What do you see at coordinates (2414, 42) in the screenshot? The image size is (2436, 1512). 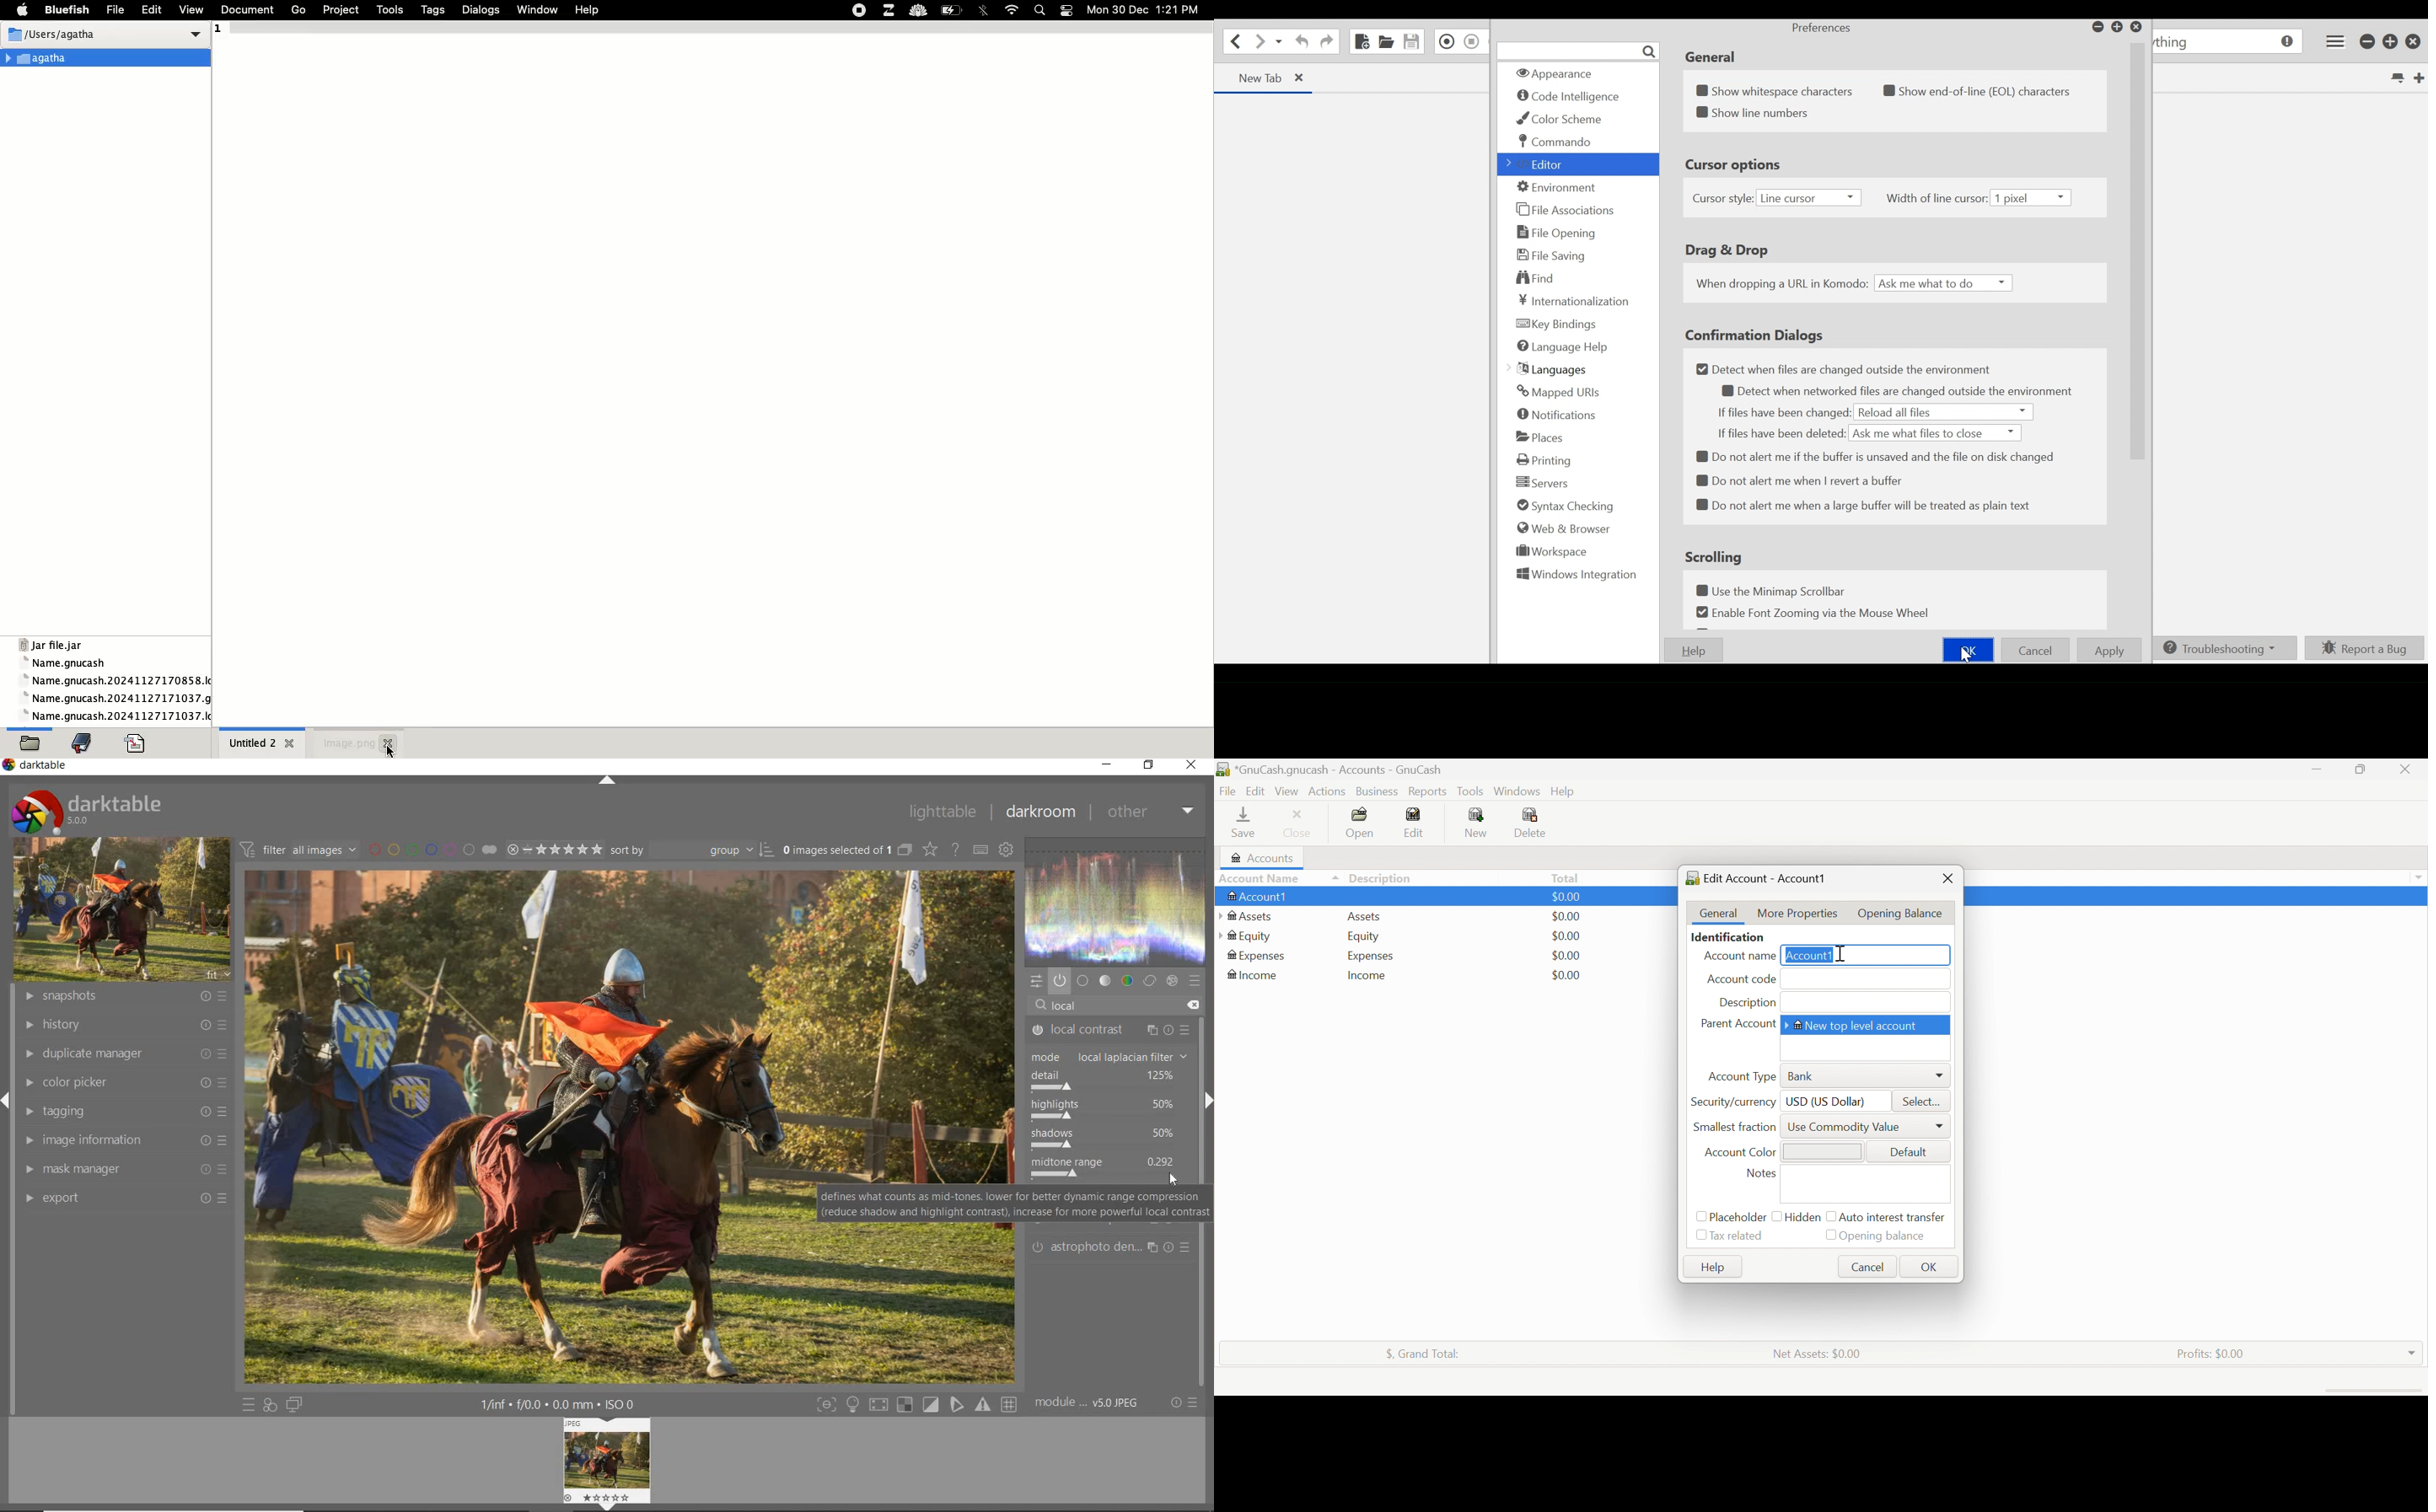 I see `Close` at bounding box center [2414, 42].